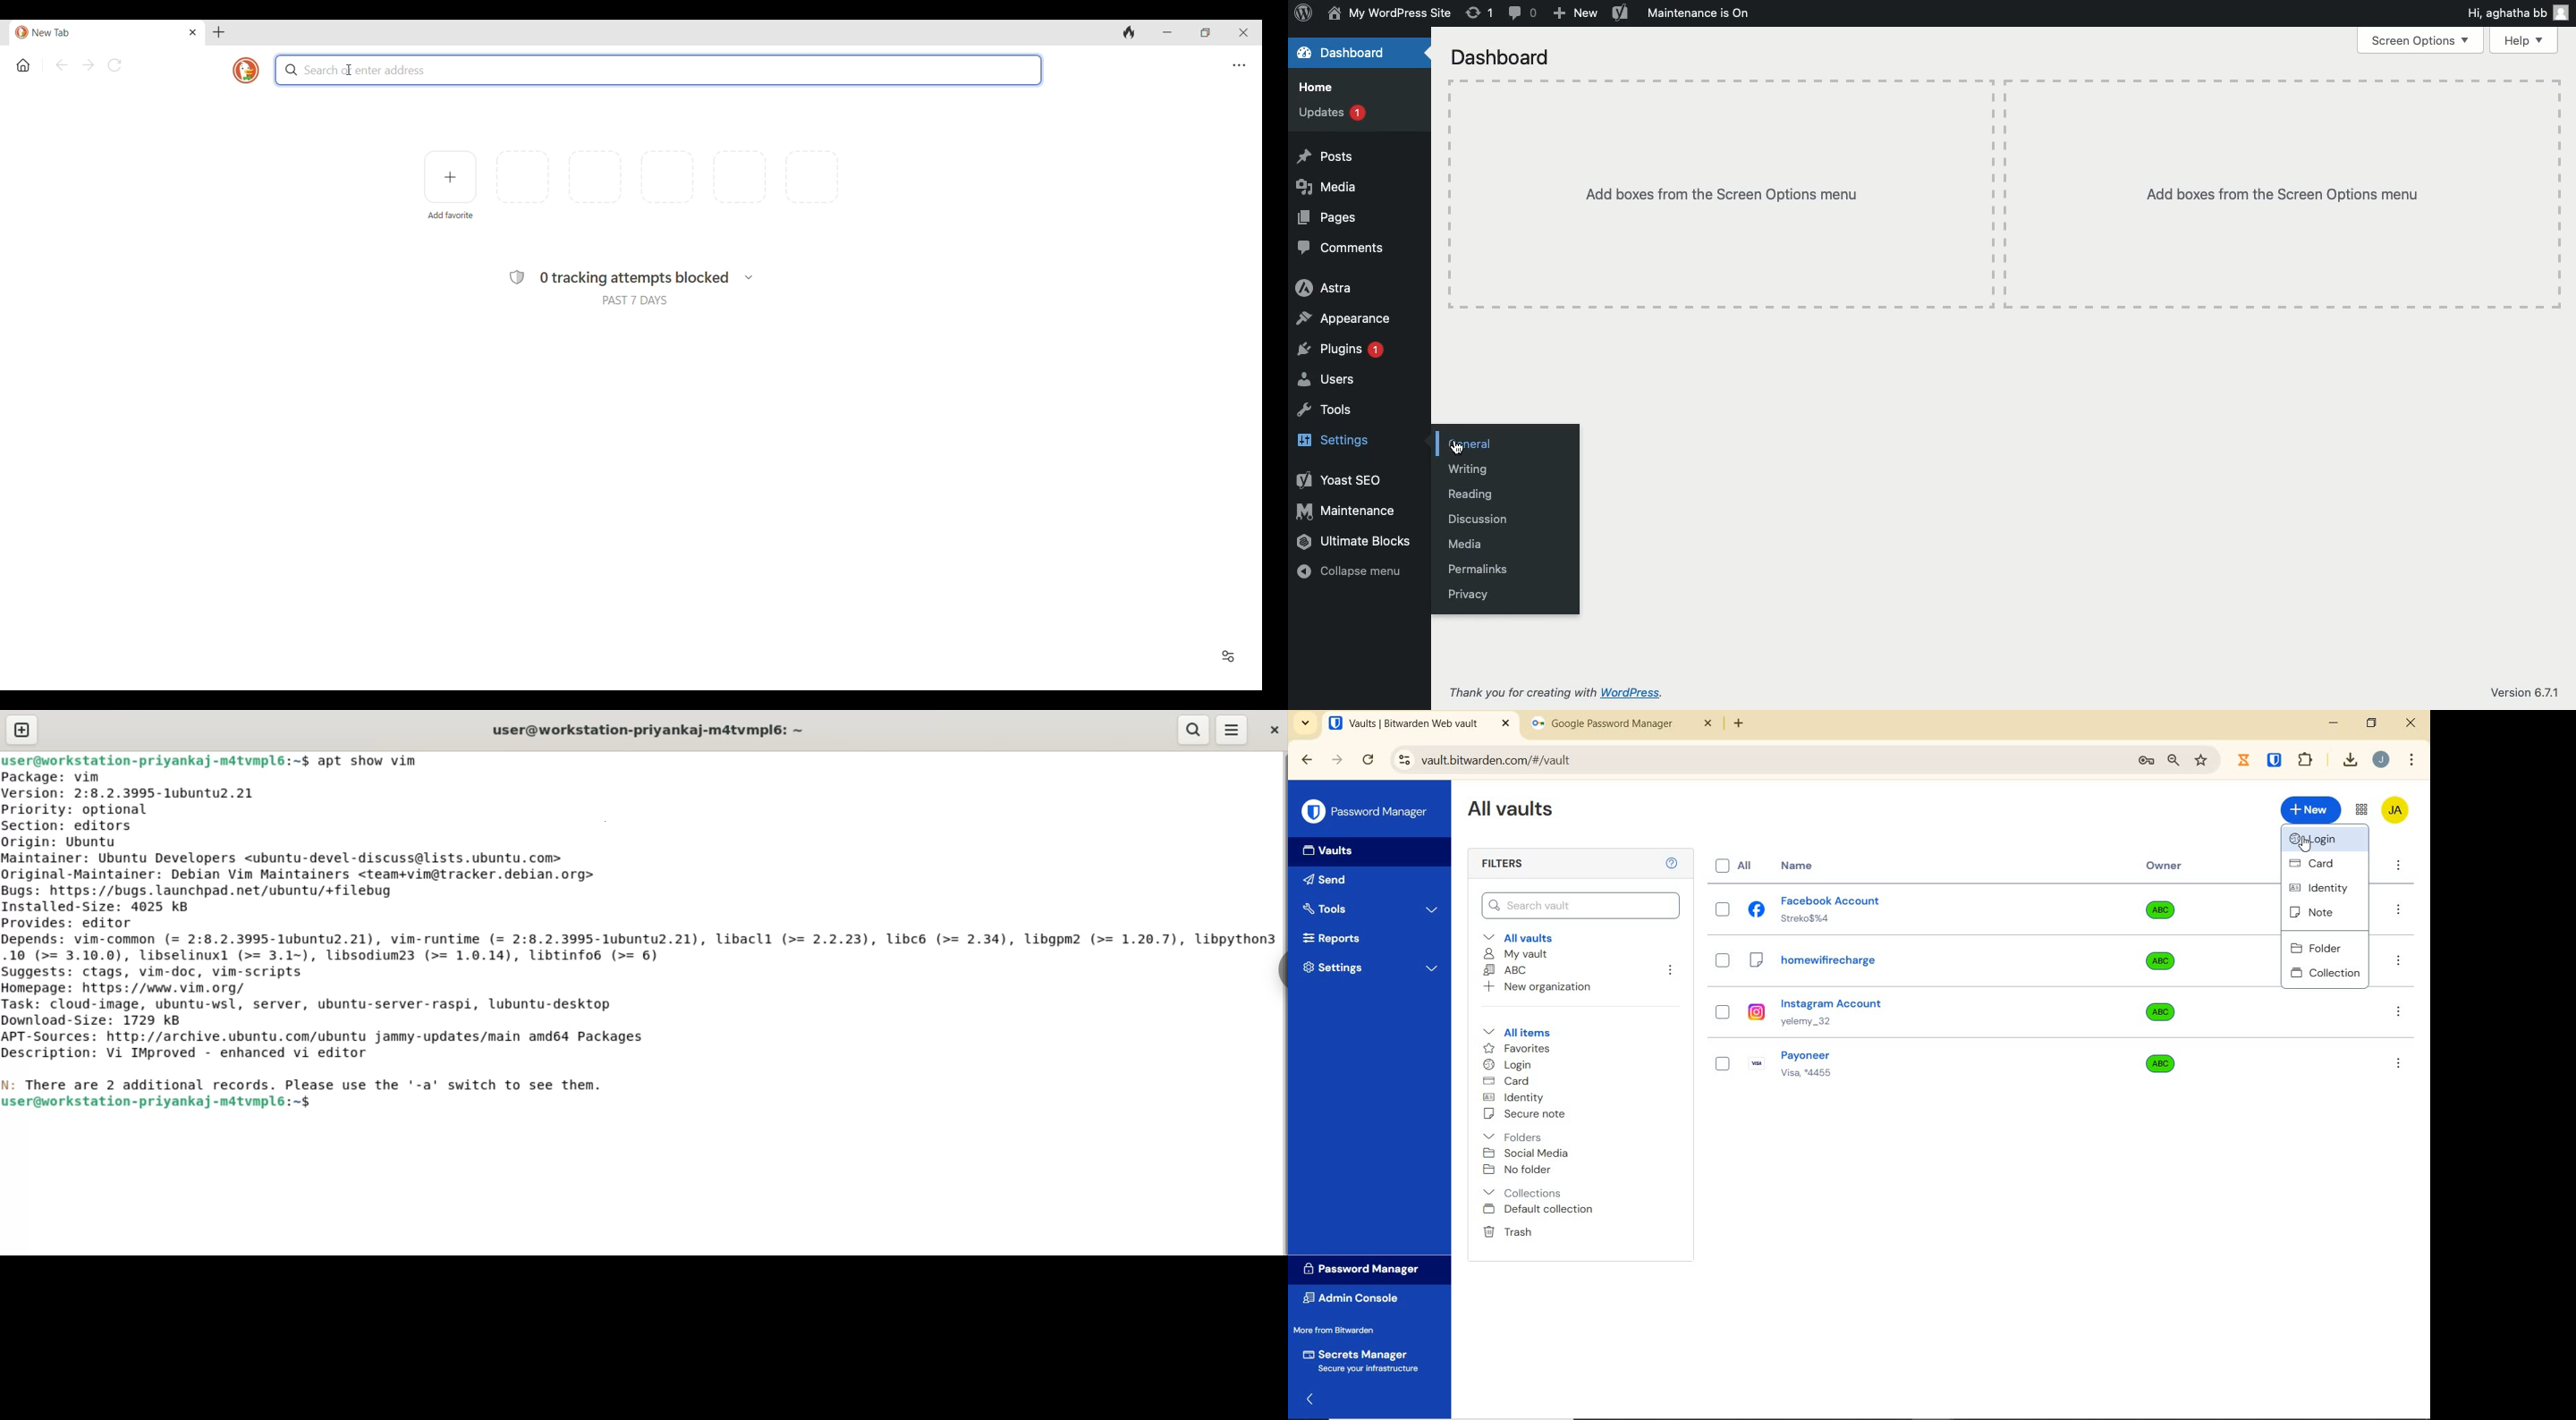 Image resolution: width=2576 pixels, height=1428 pixels. Describe the element at coordinates (2321, 888) in the screenshot. I see `identity` at that location.